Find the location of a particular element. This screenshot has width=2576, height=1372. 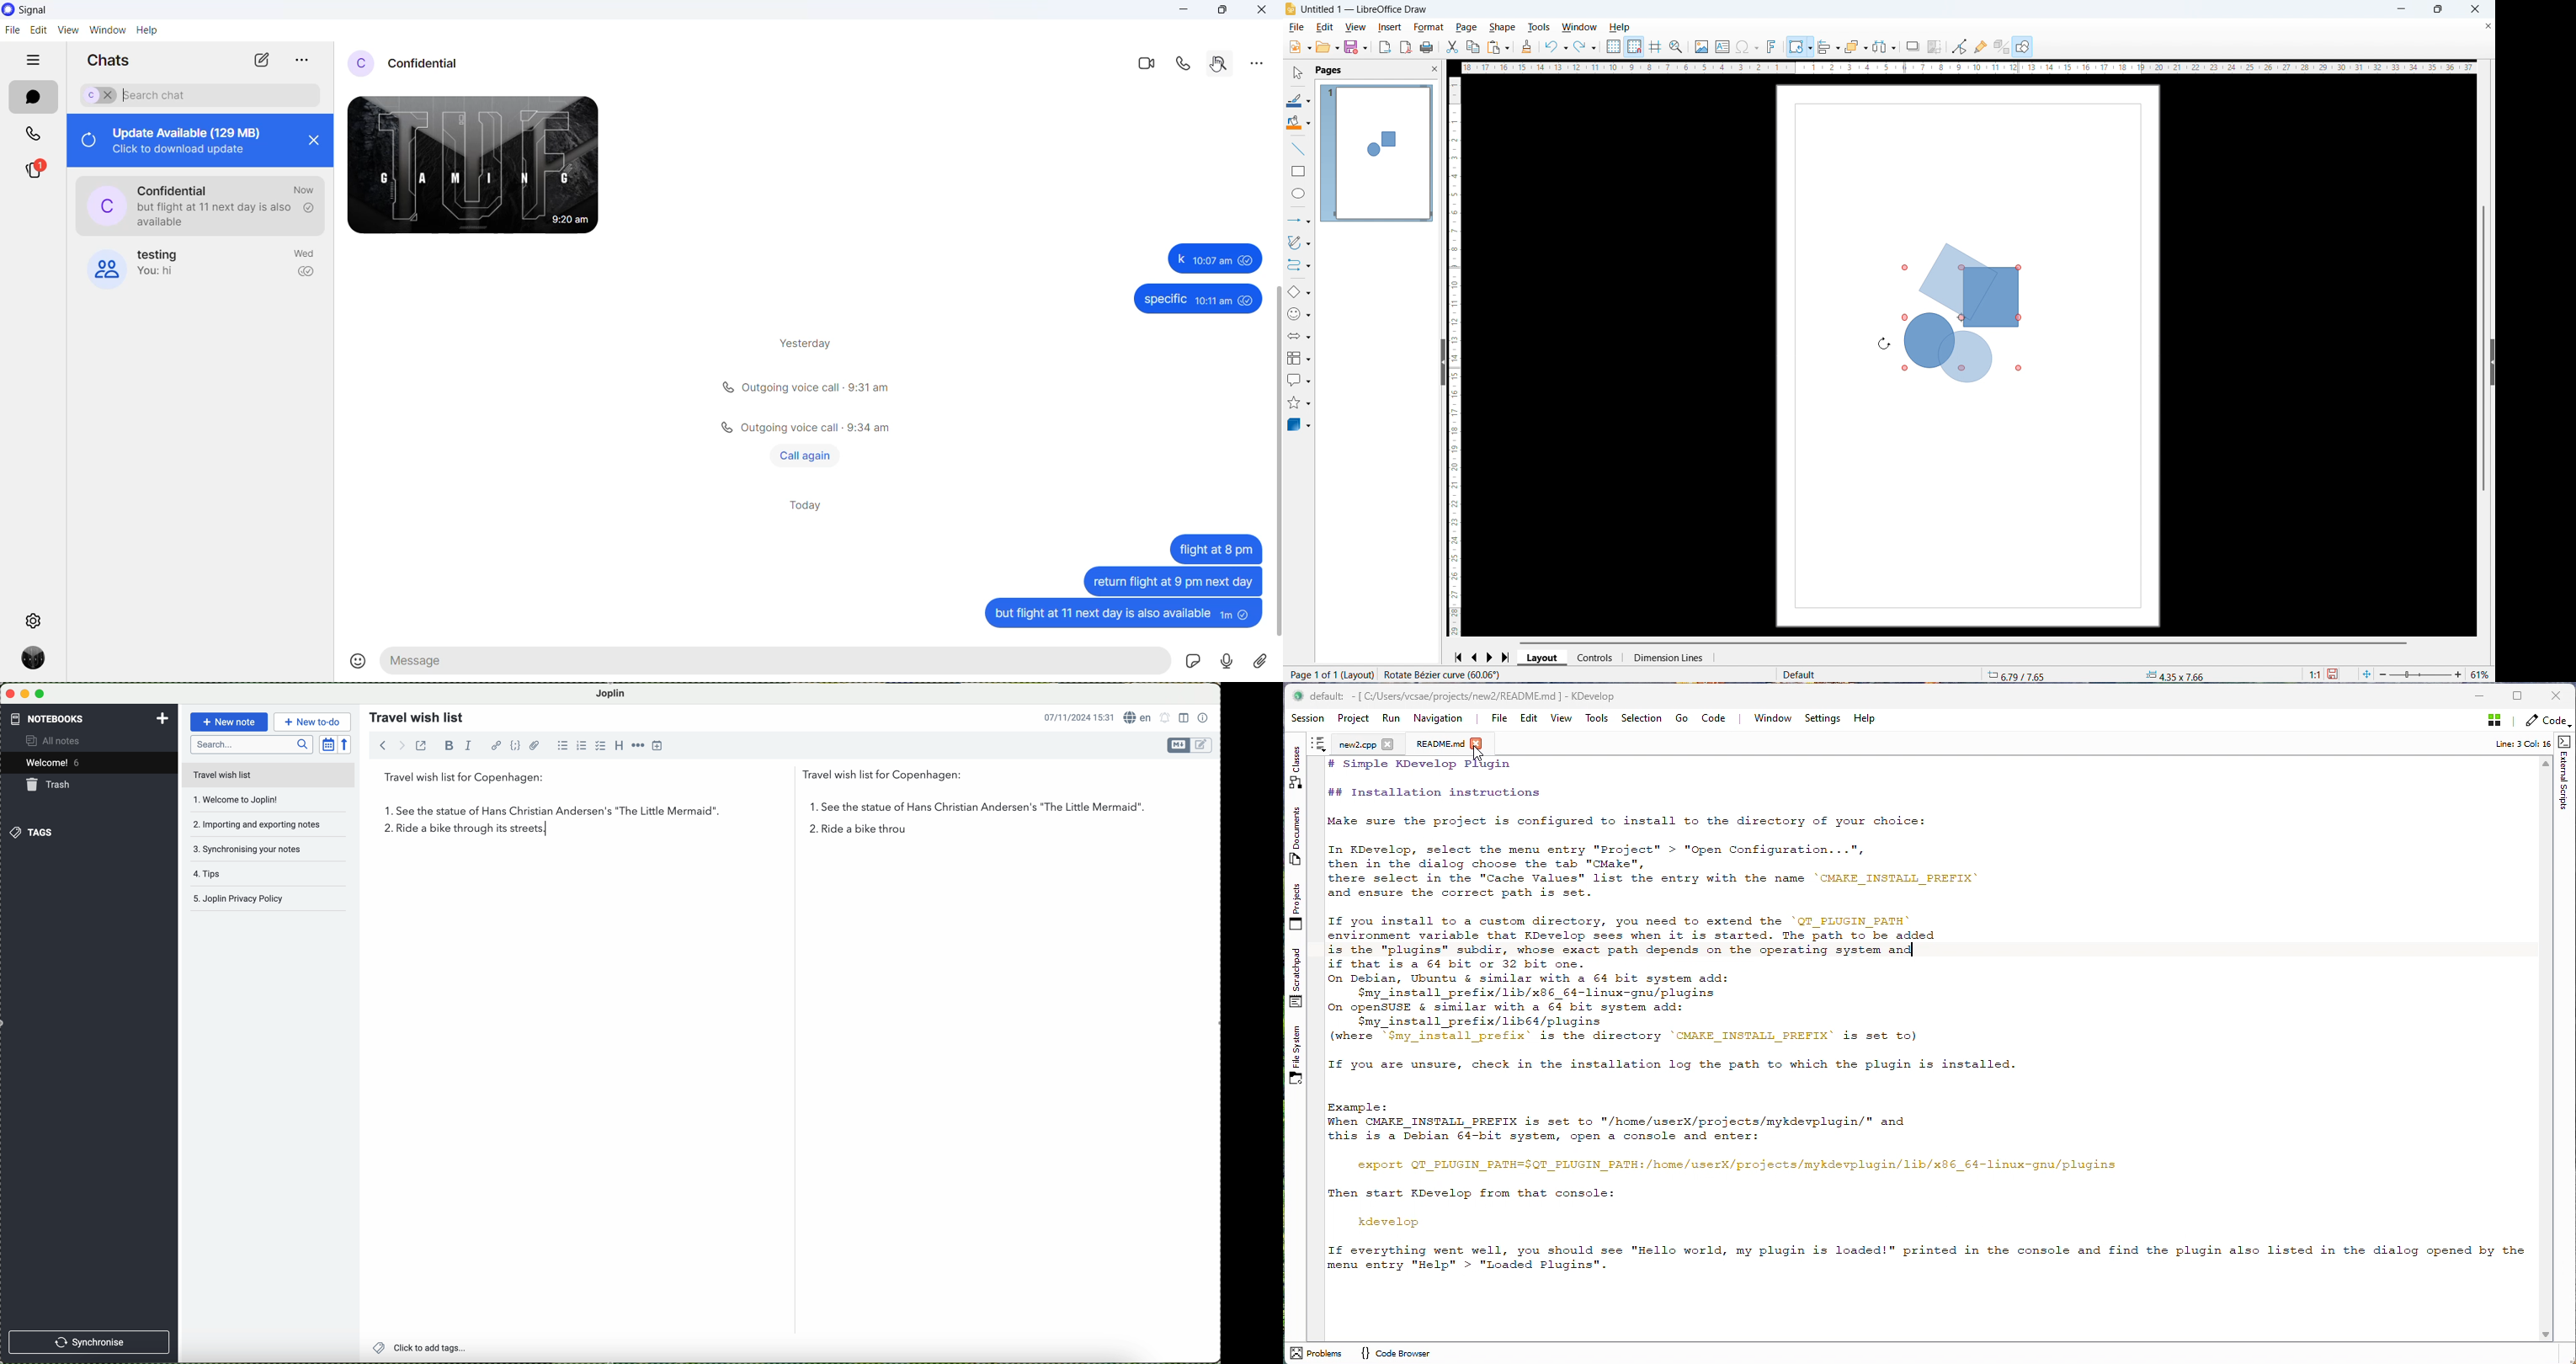

new to-do is located at coordinates (312, 721).